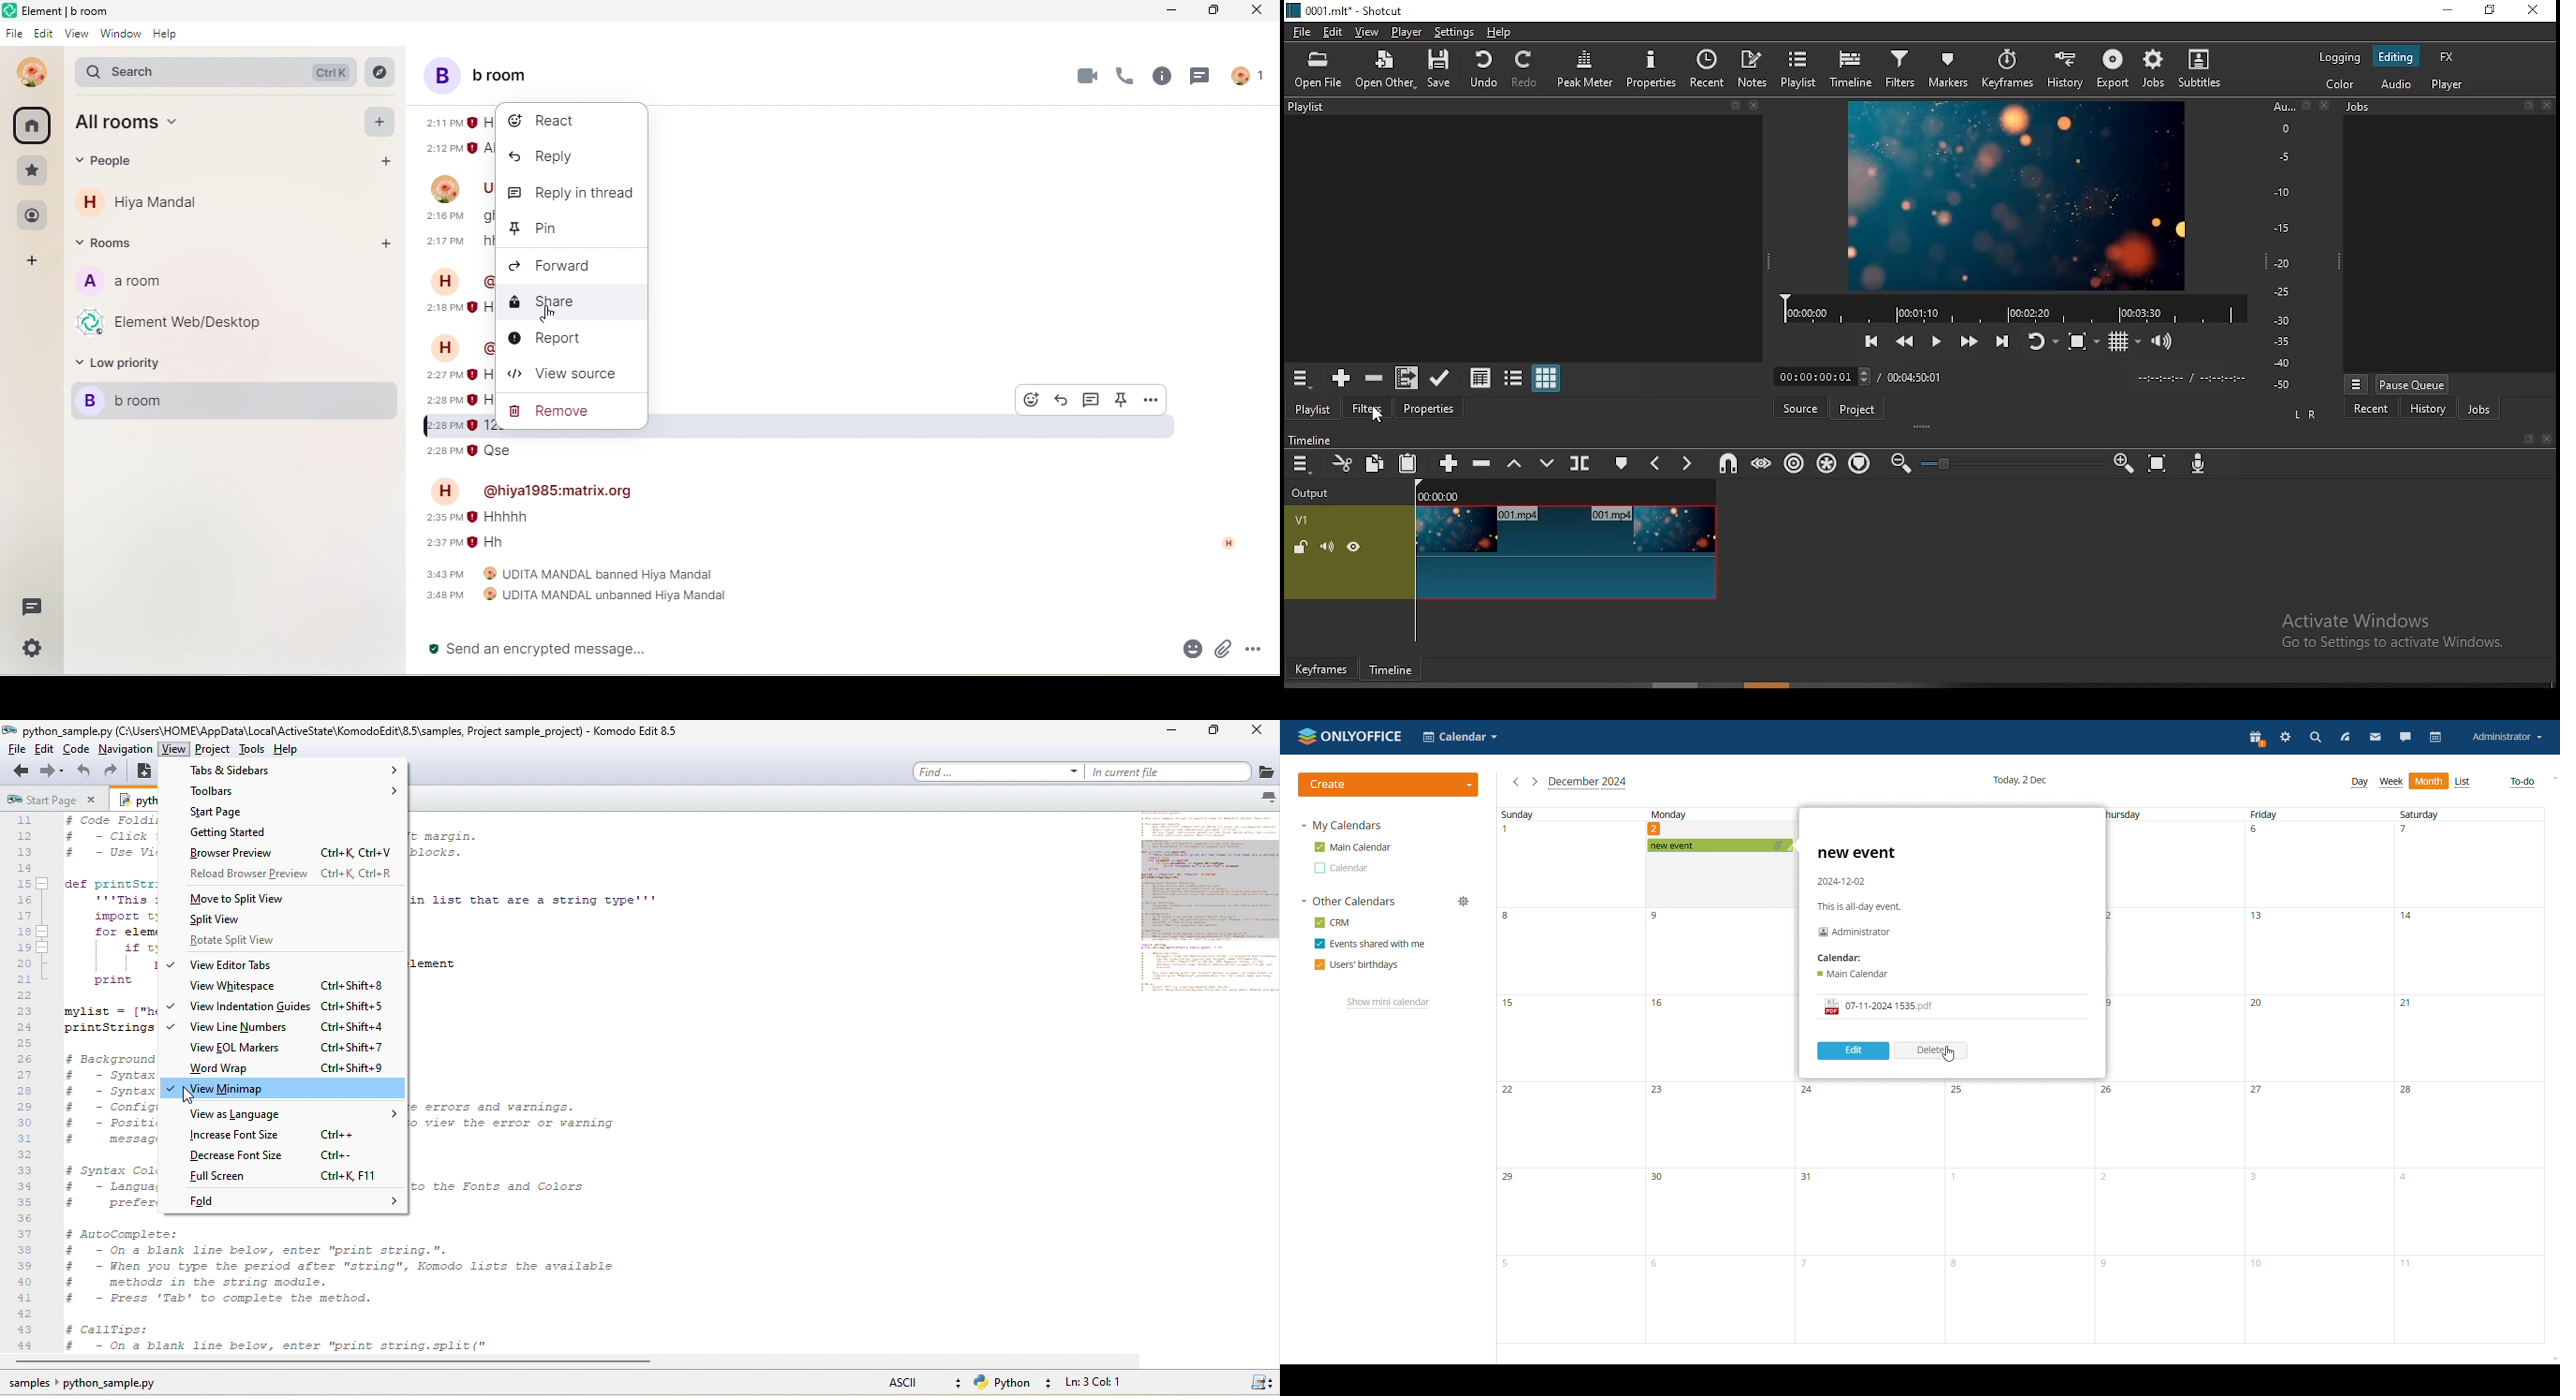 Image resolution: width=2576 pixels, height=1400 pixels. I want to click on audio, so click(2392, 82).